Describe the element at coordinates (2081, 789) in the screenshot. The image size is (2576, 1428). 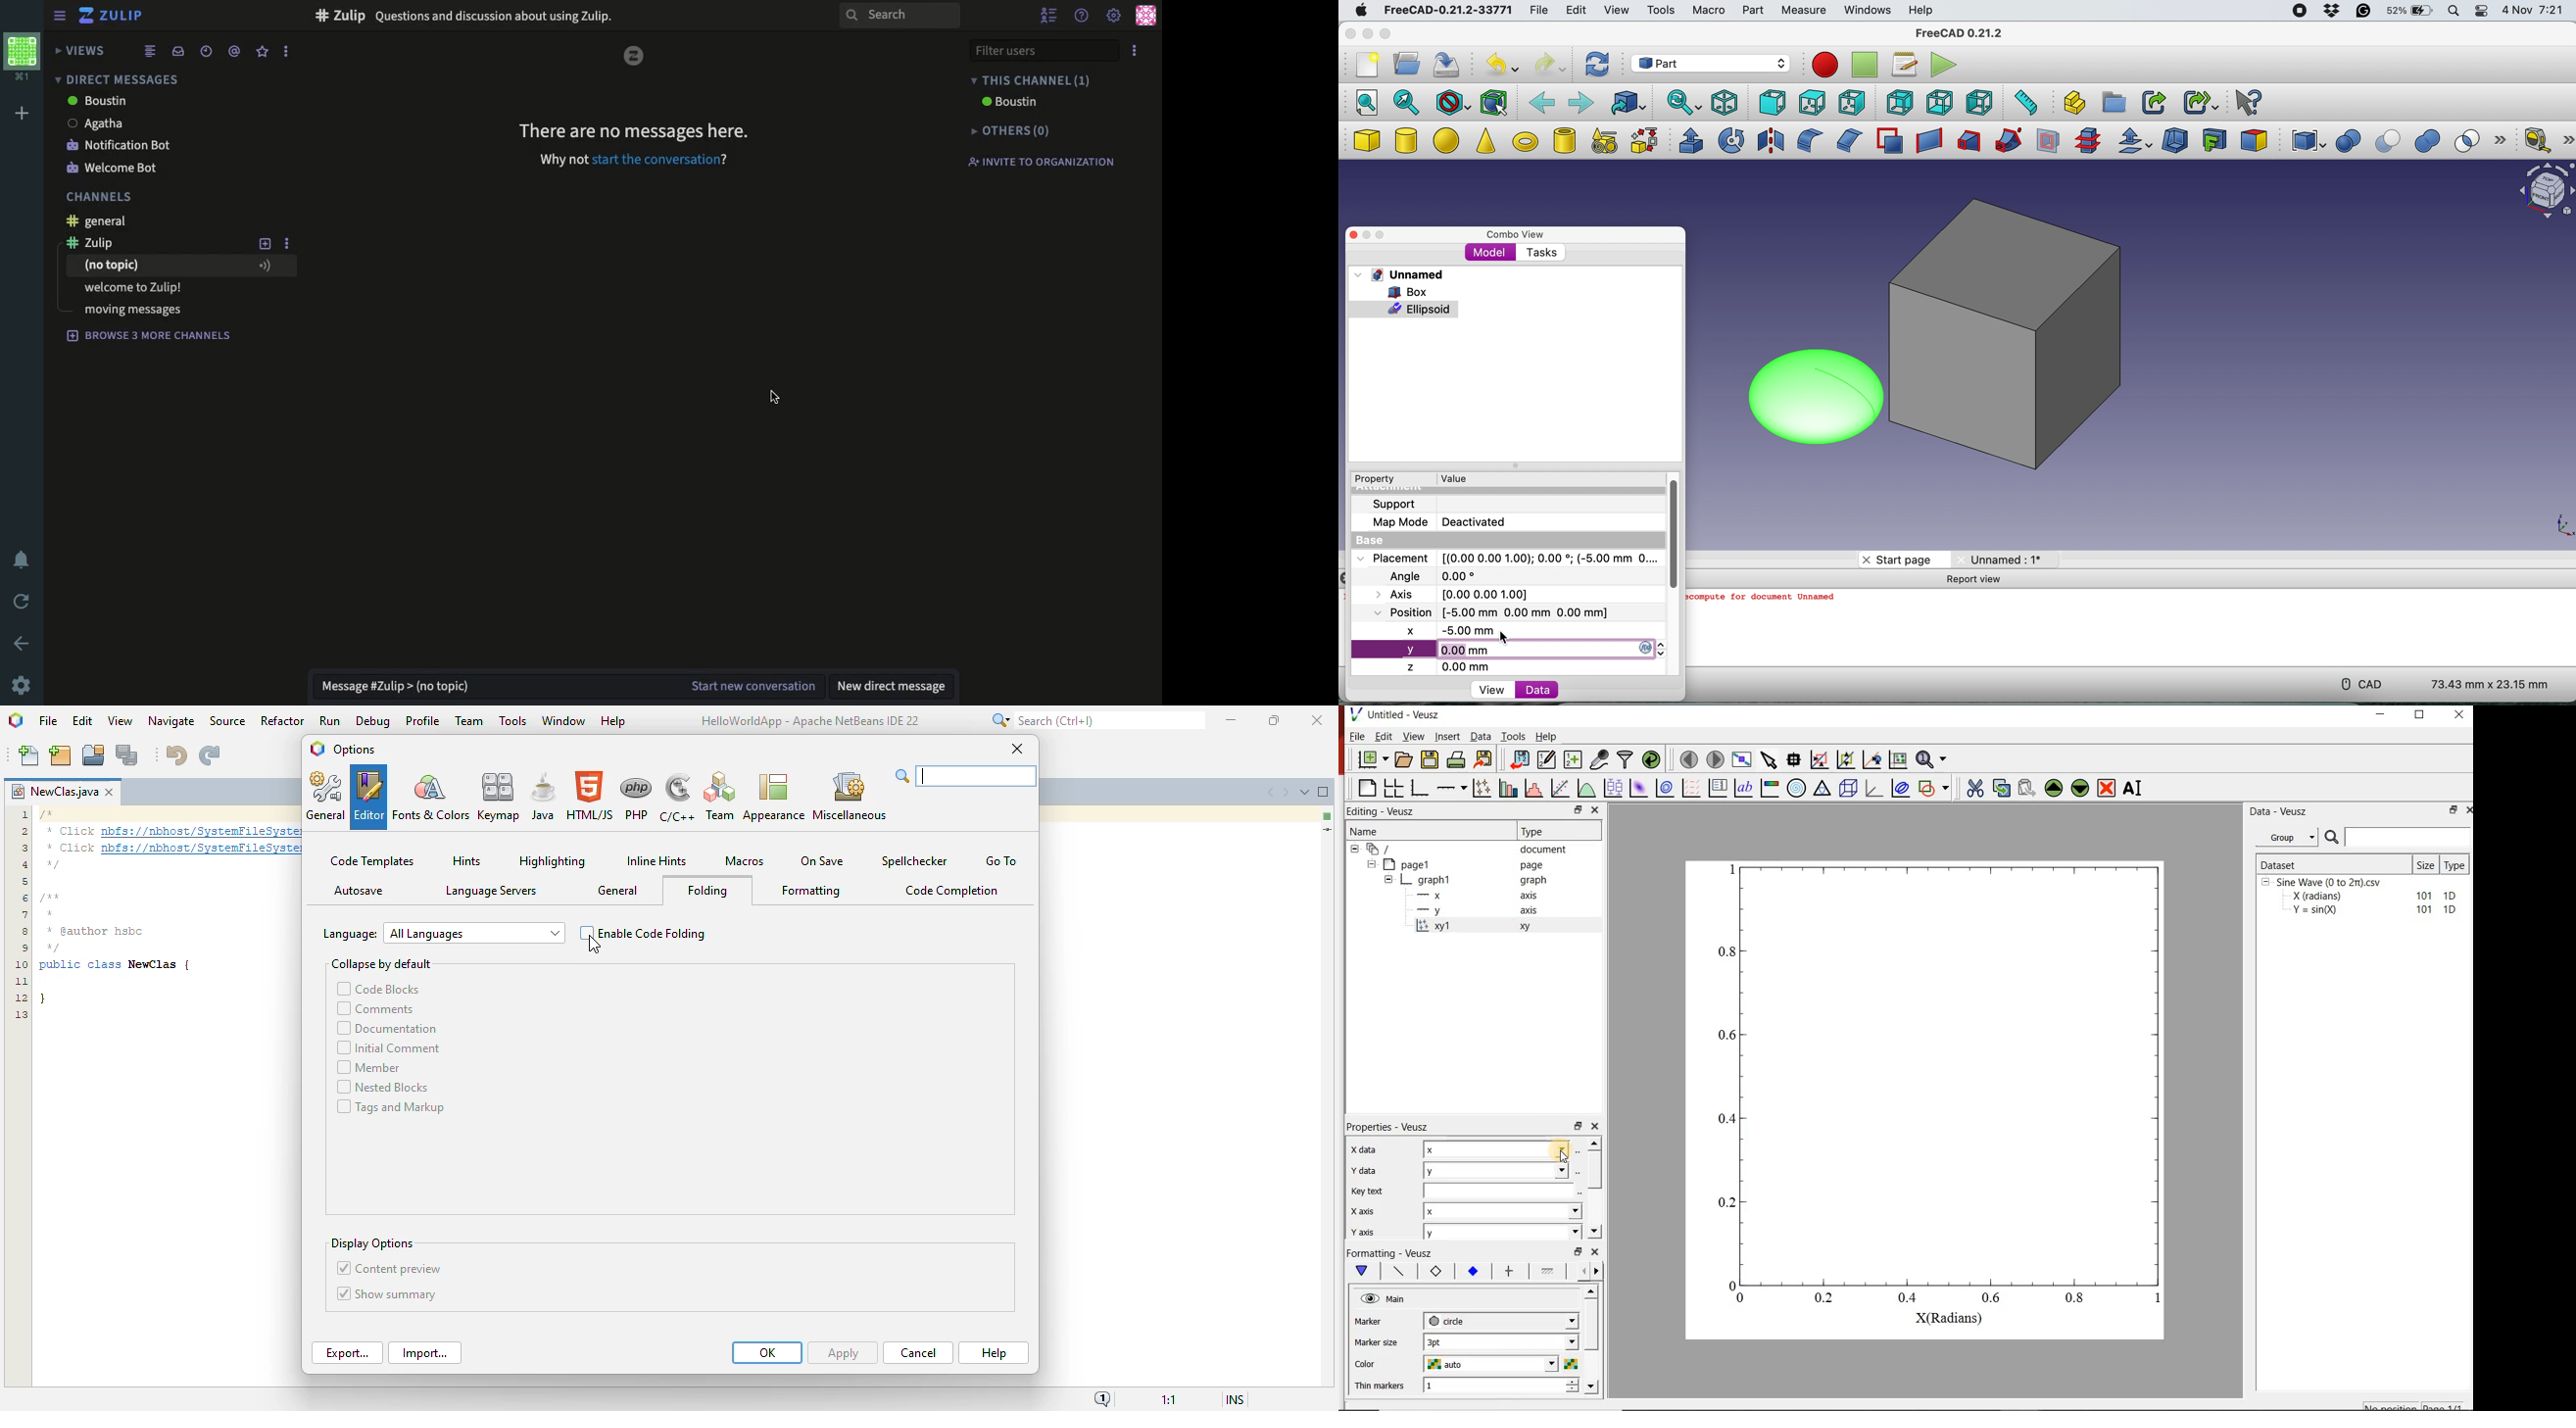
I see `move down` at that location.